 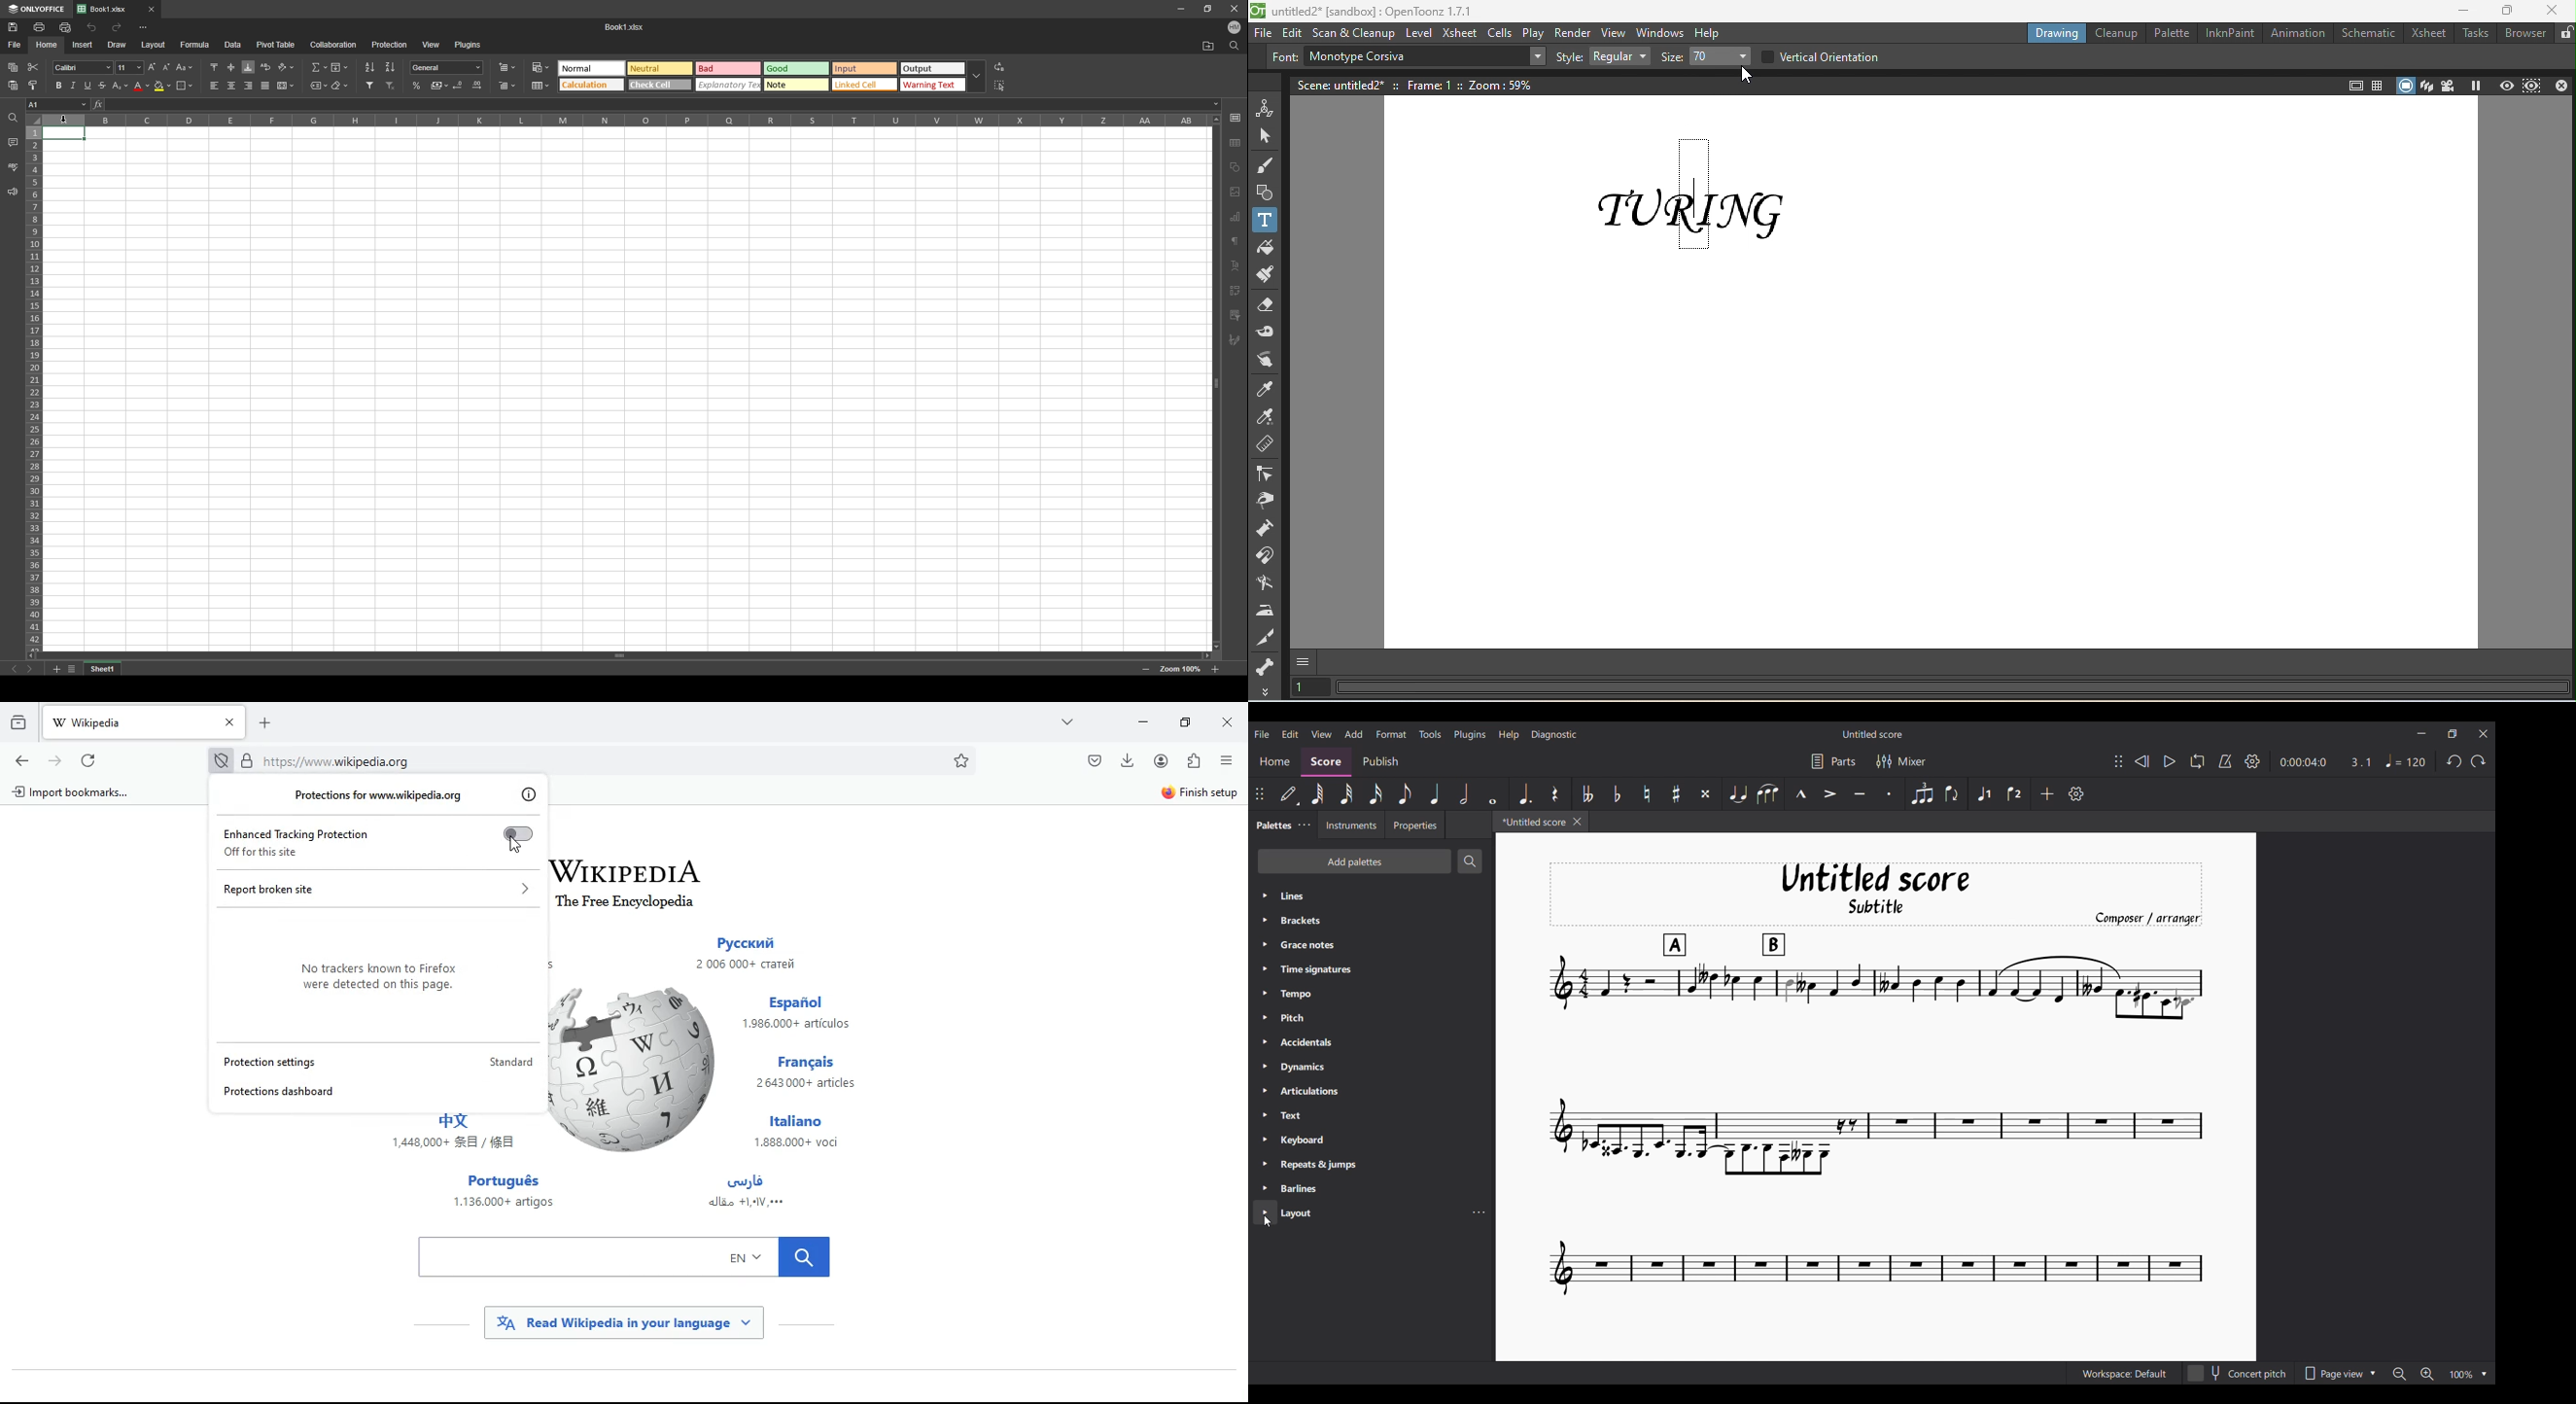 What do you see at coordinates (37, 9) in the screenshot?
I see `onlyoffice logo` at bounding box center [37, 9].